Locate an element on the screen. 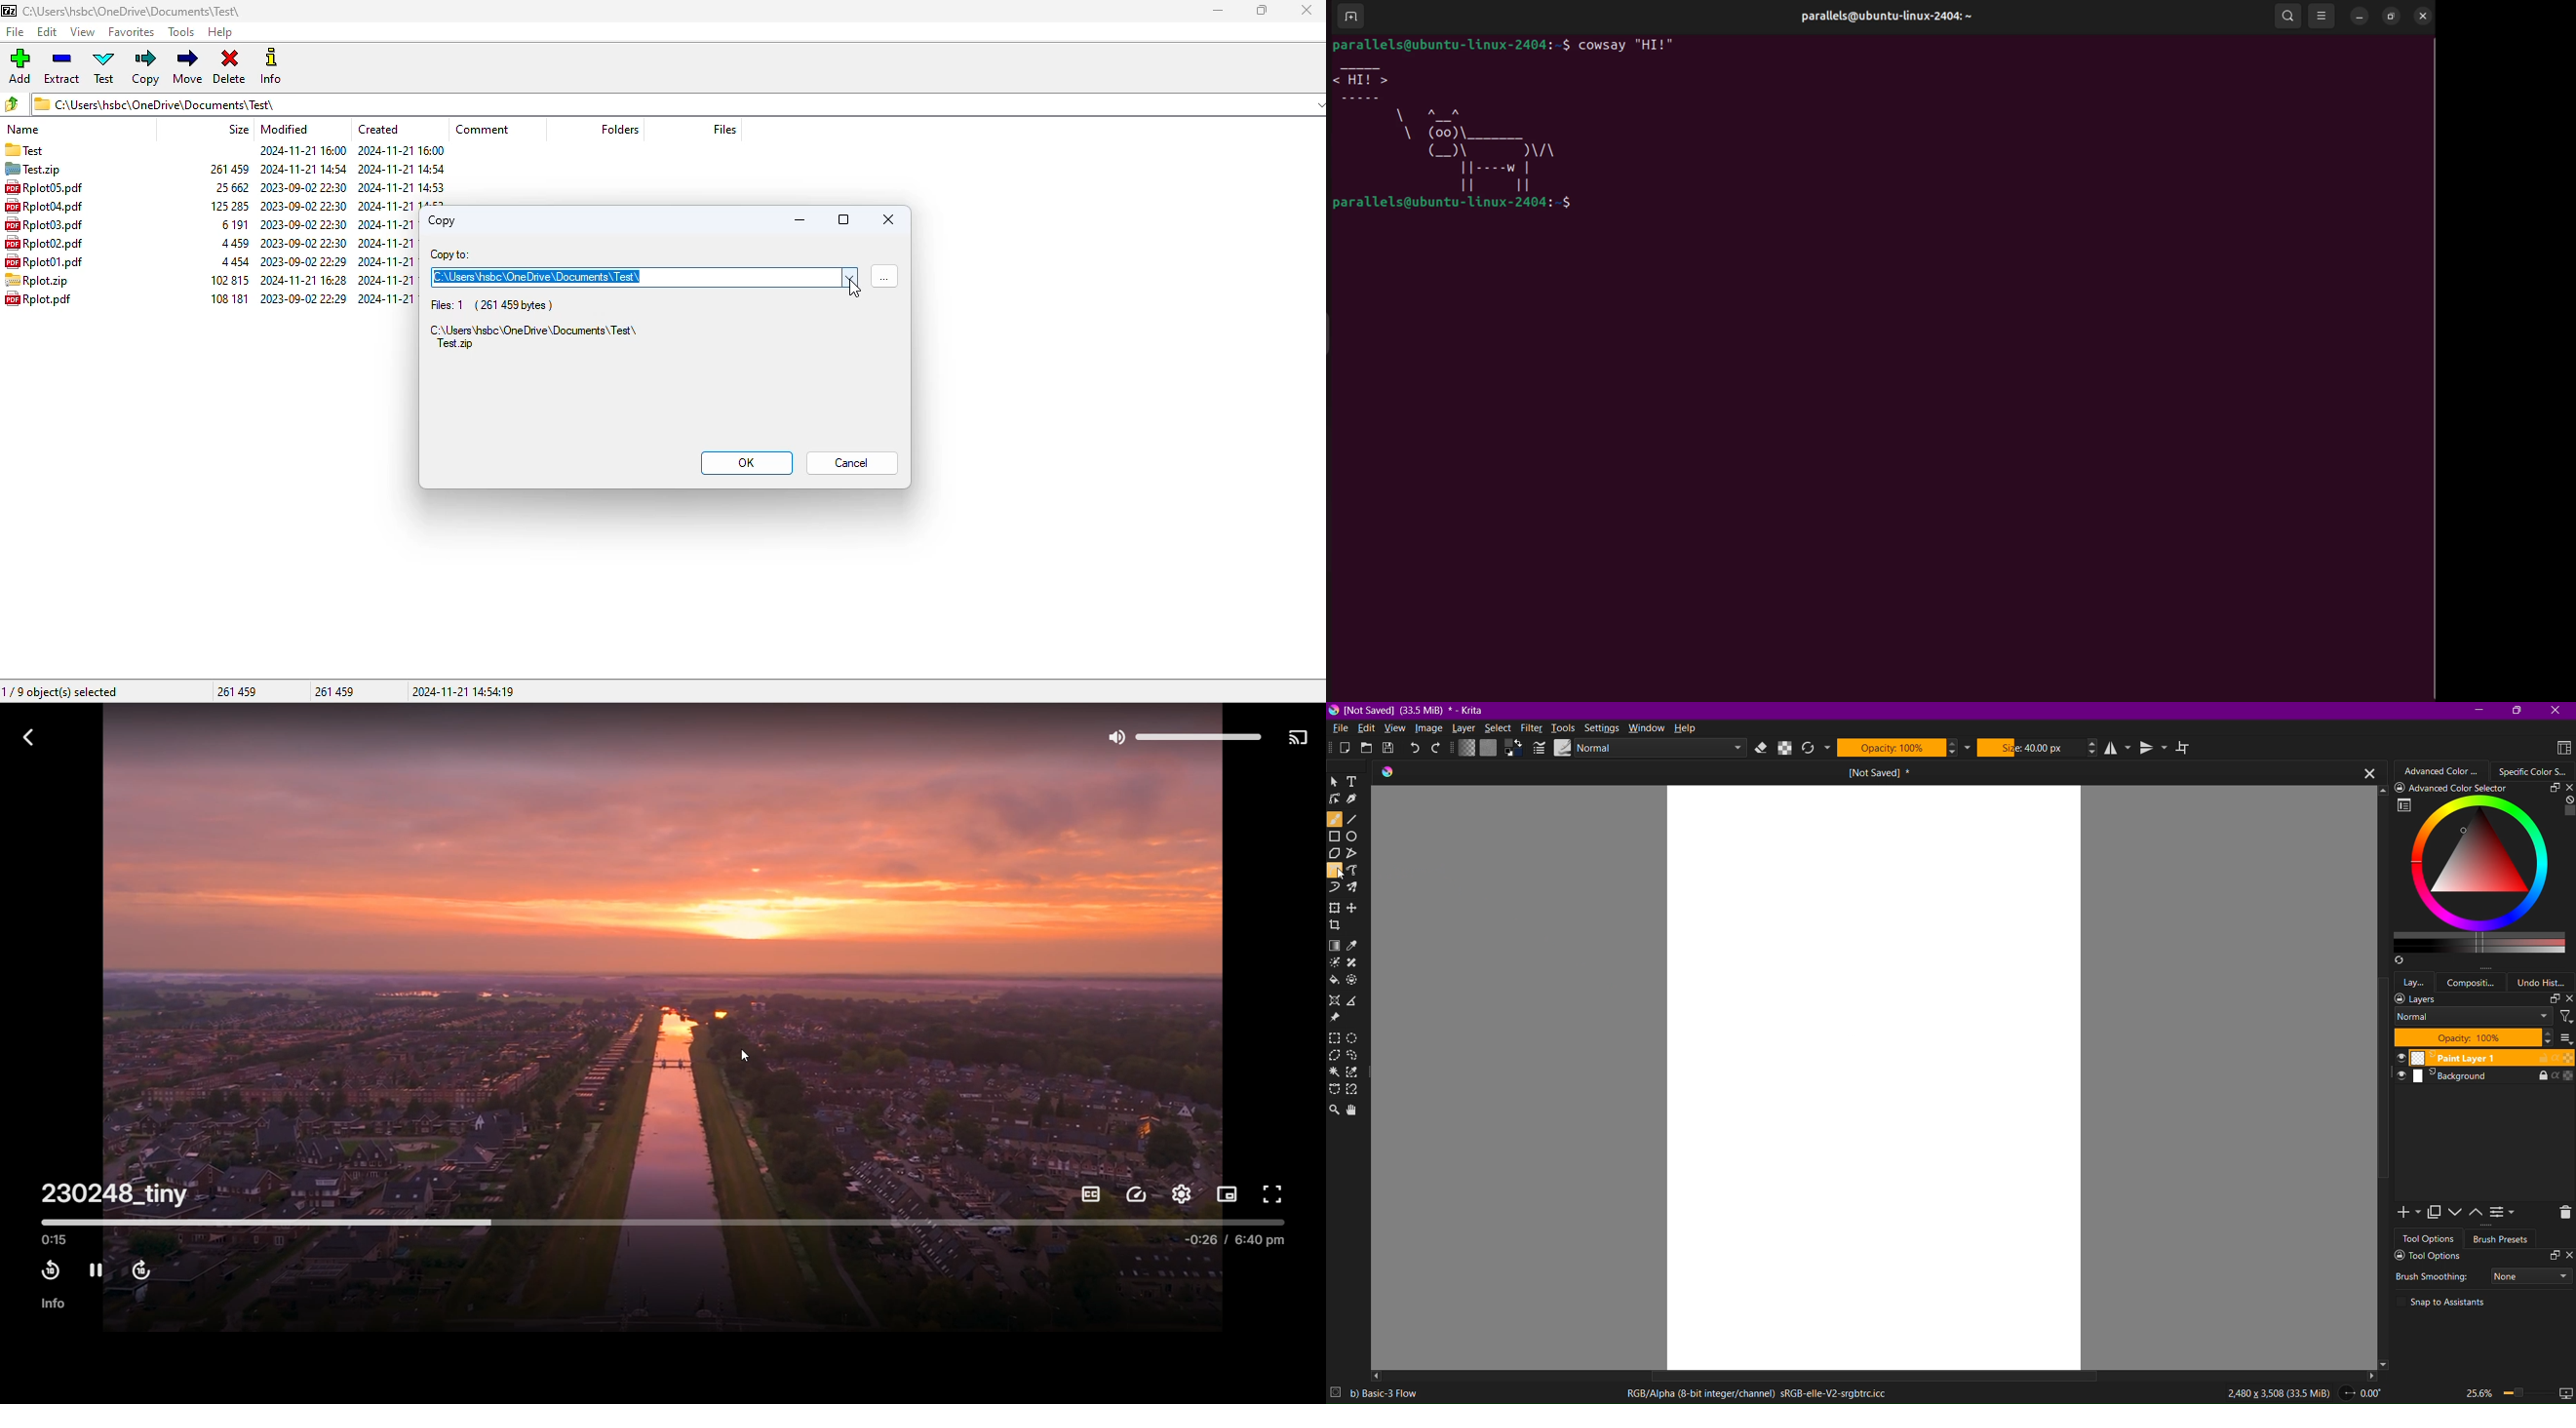  Rectangle Tool is located at coordinates (1337, 838).